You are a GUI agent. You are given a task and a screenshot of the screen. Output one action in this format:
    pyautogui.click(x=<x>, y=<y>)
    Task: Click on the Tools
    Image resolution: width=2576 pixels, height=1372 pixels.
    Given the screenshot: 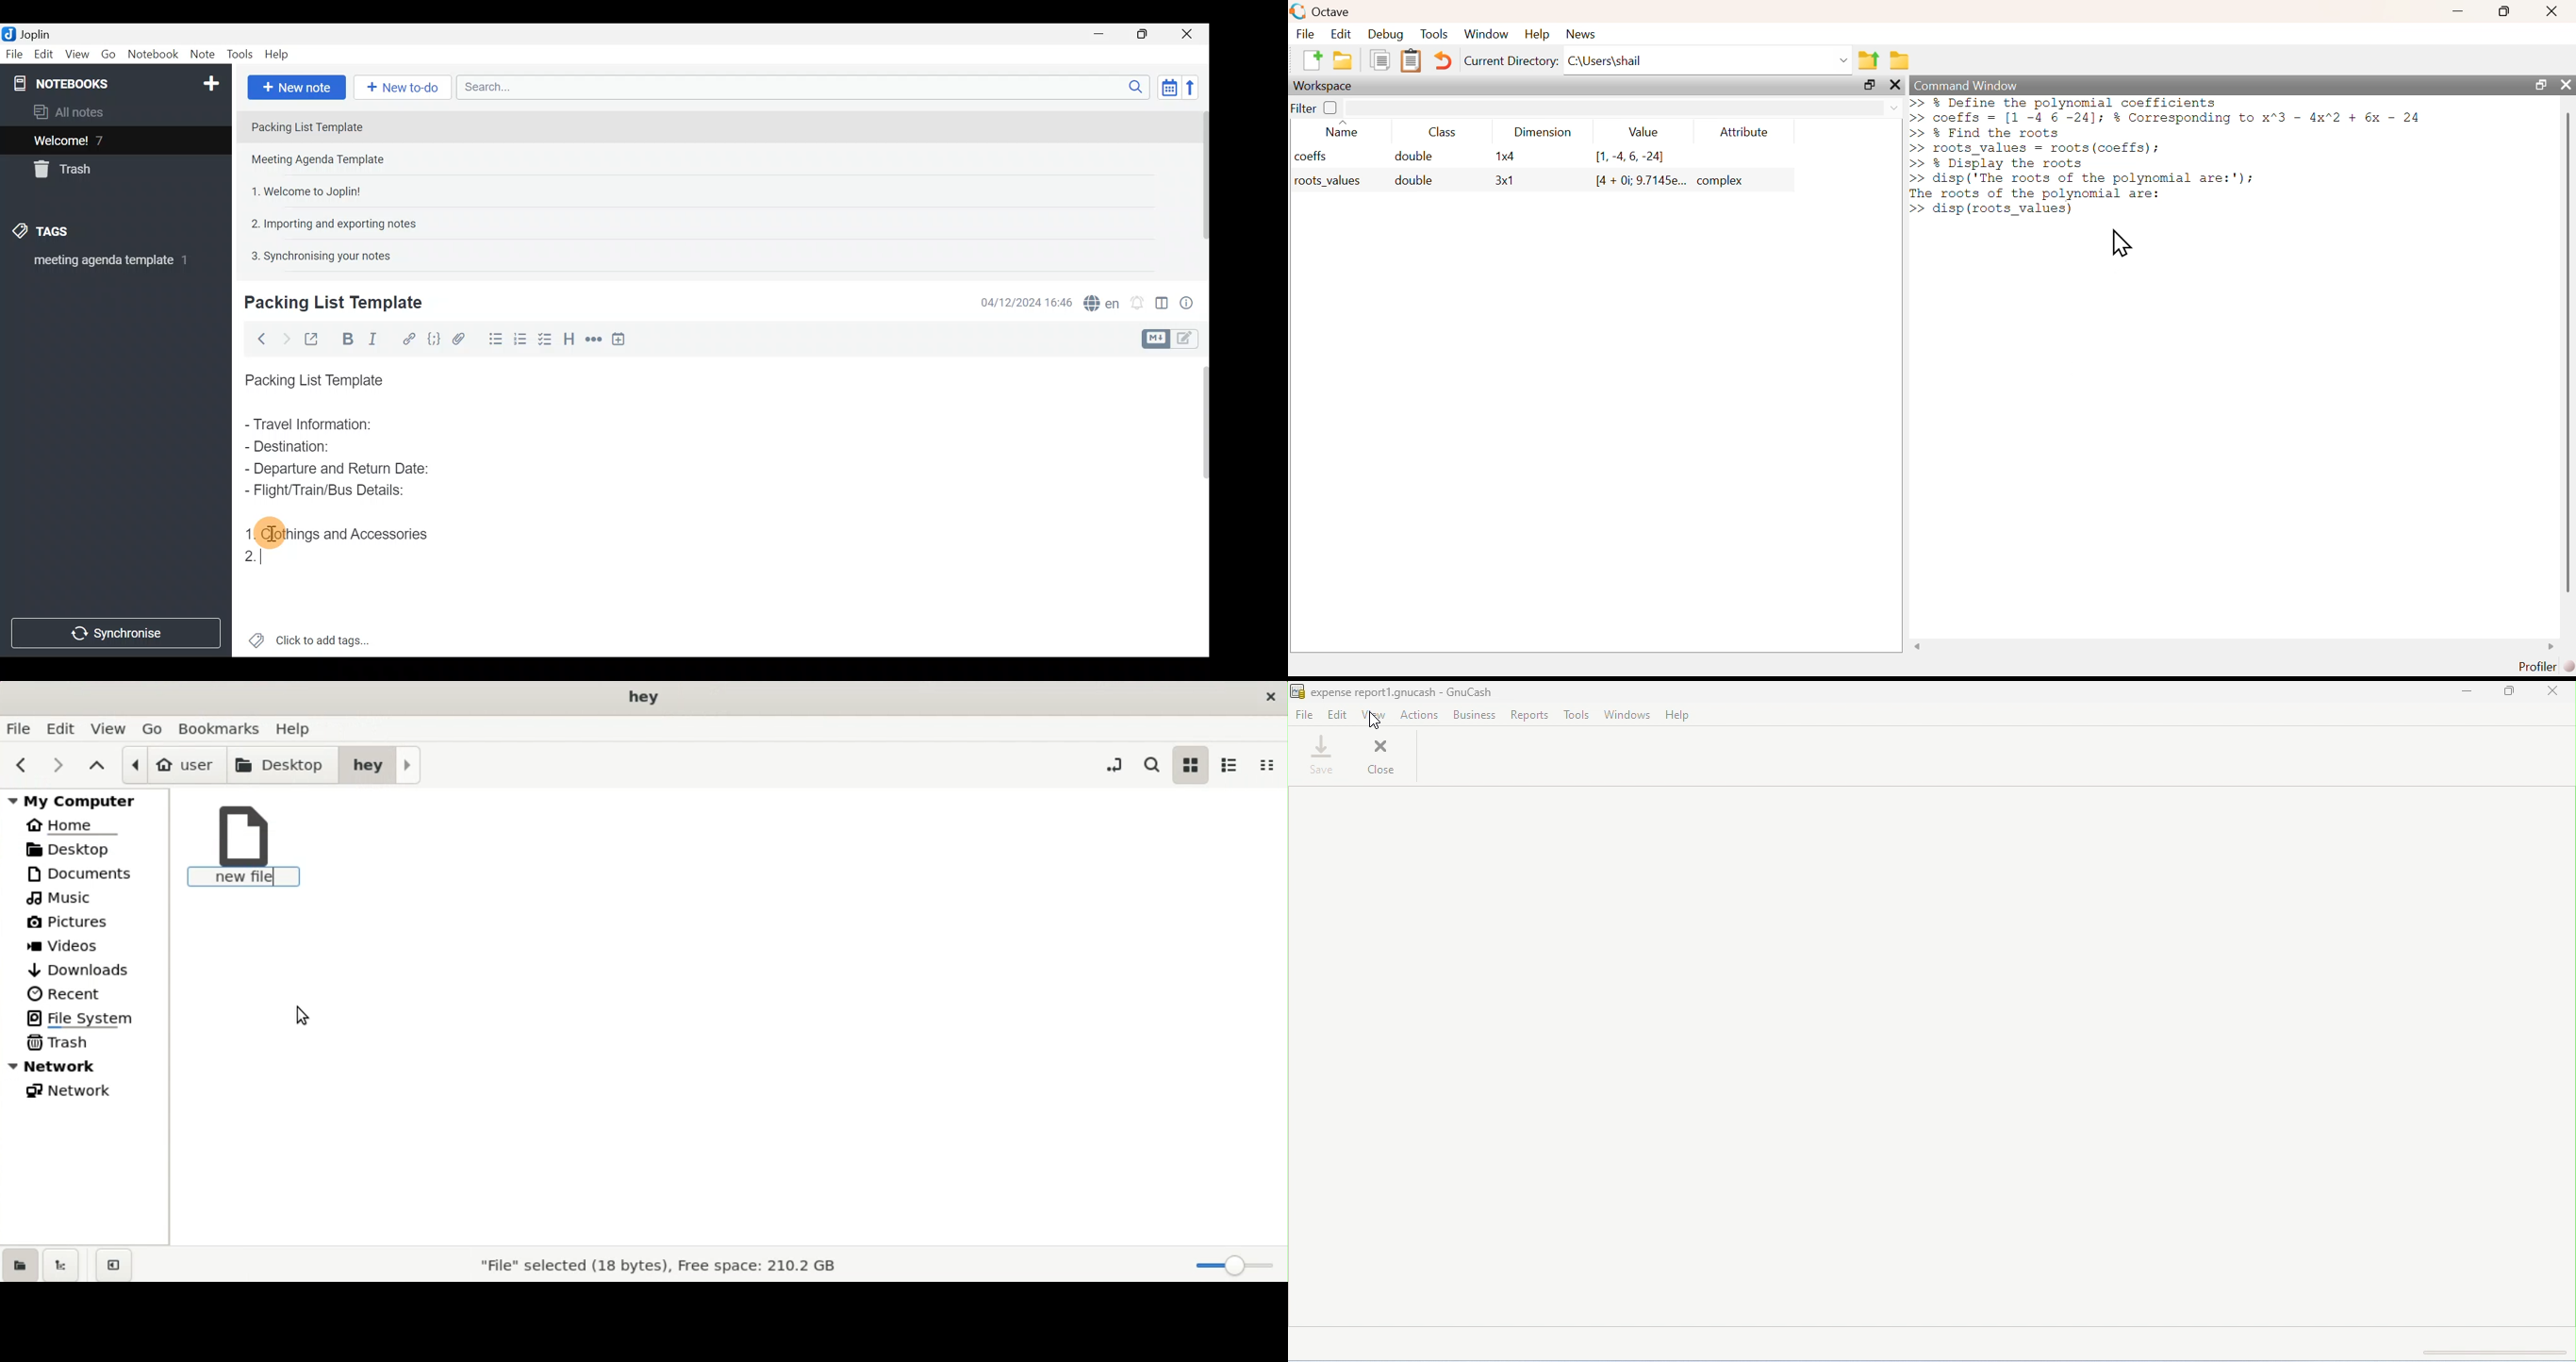 What is the action you would take?
    pyautogui.click(x=241, y=55)
    